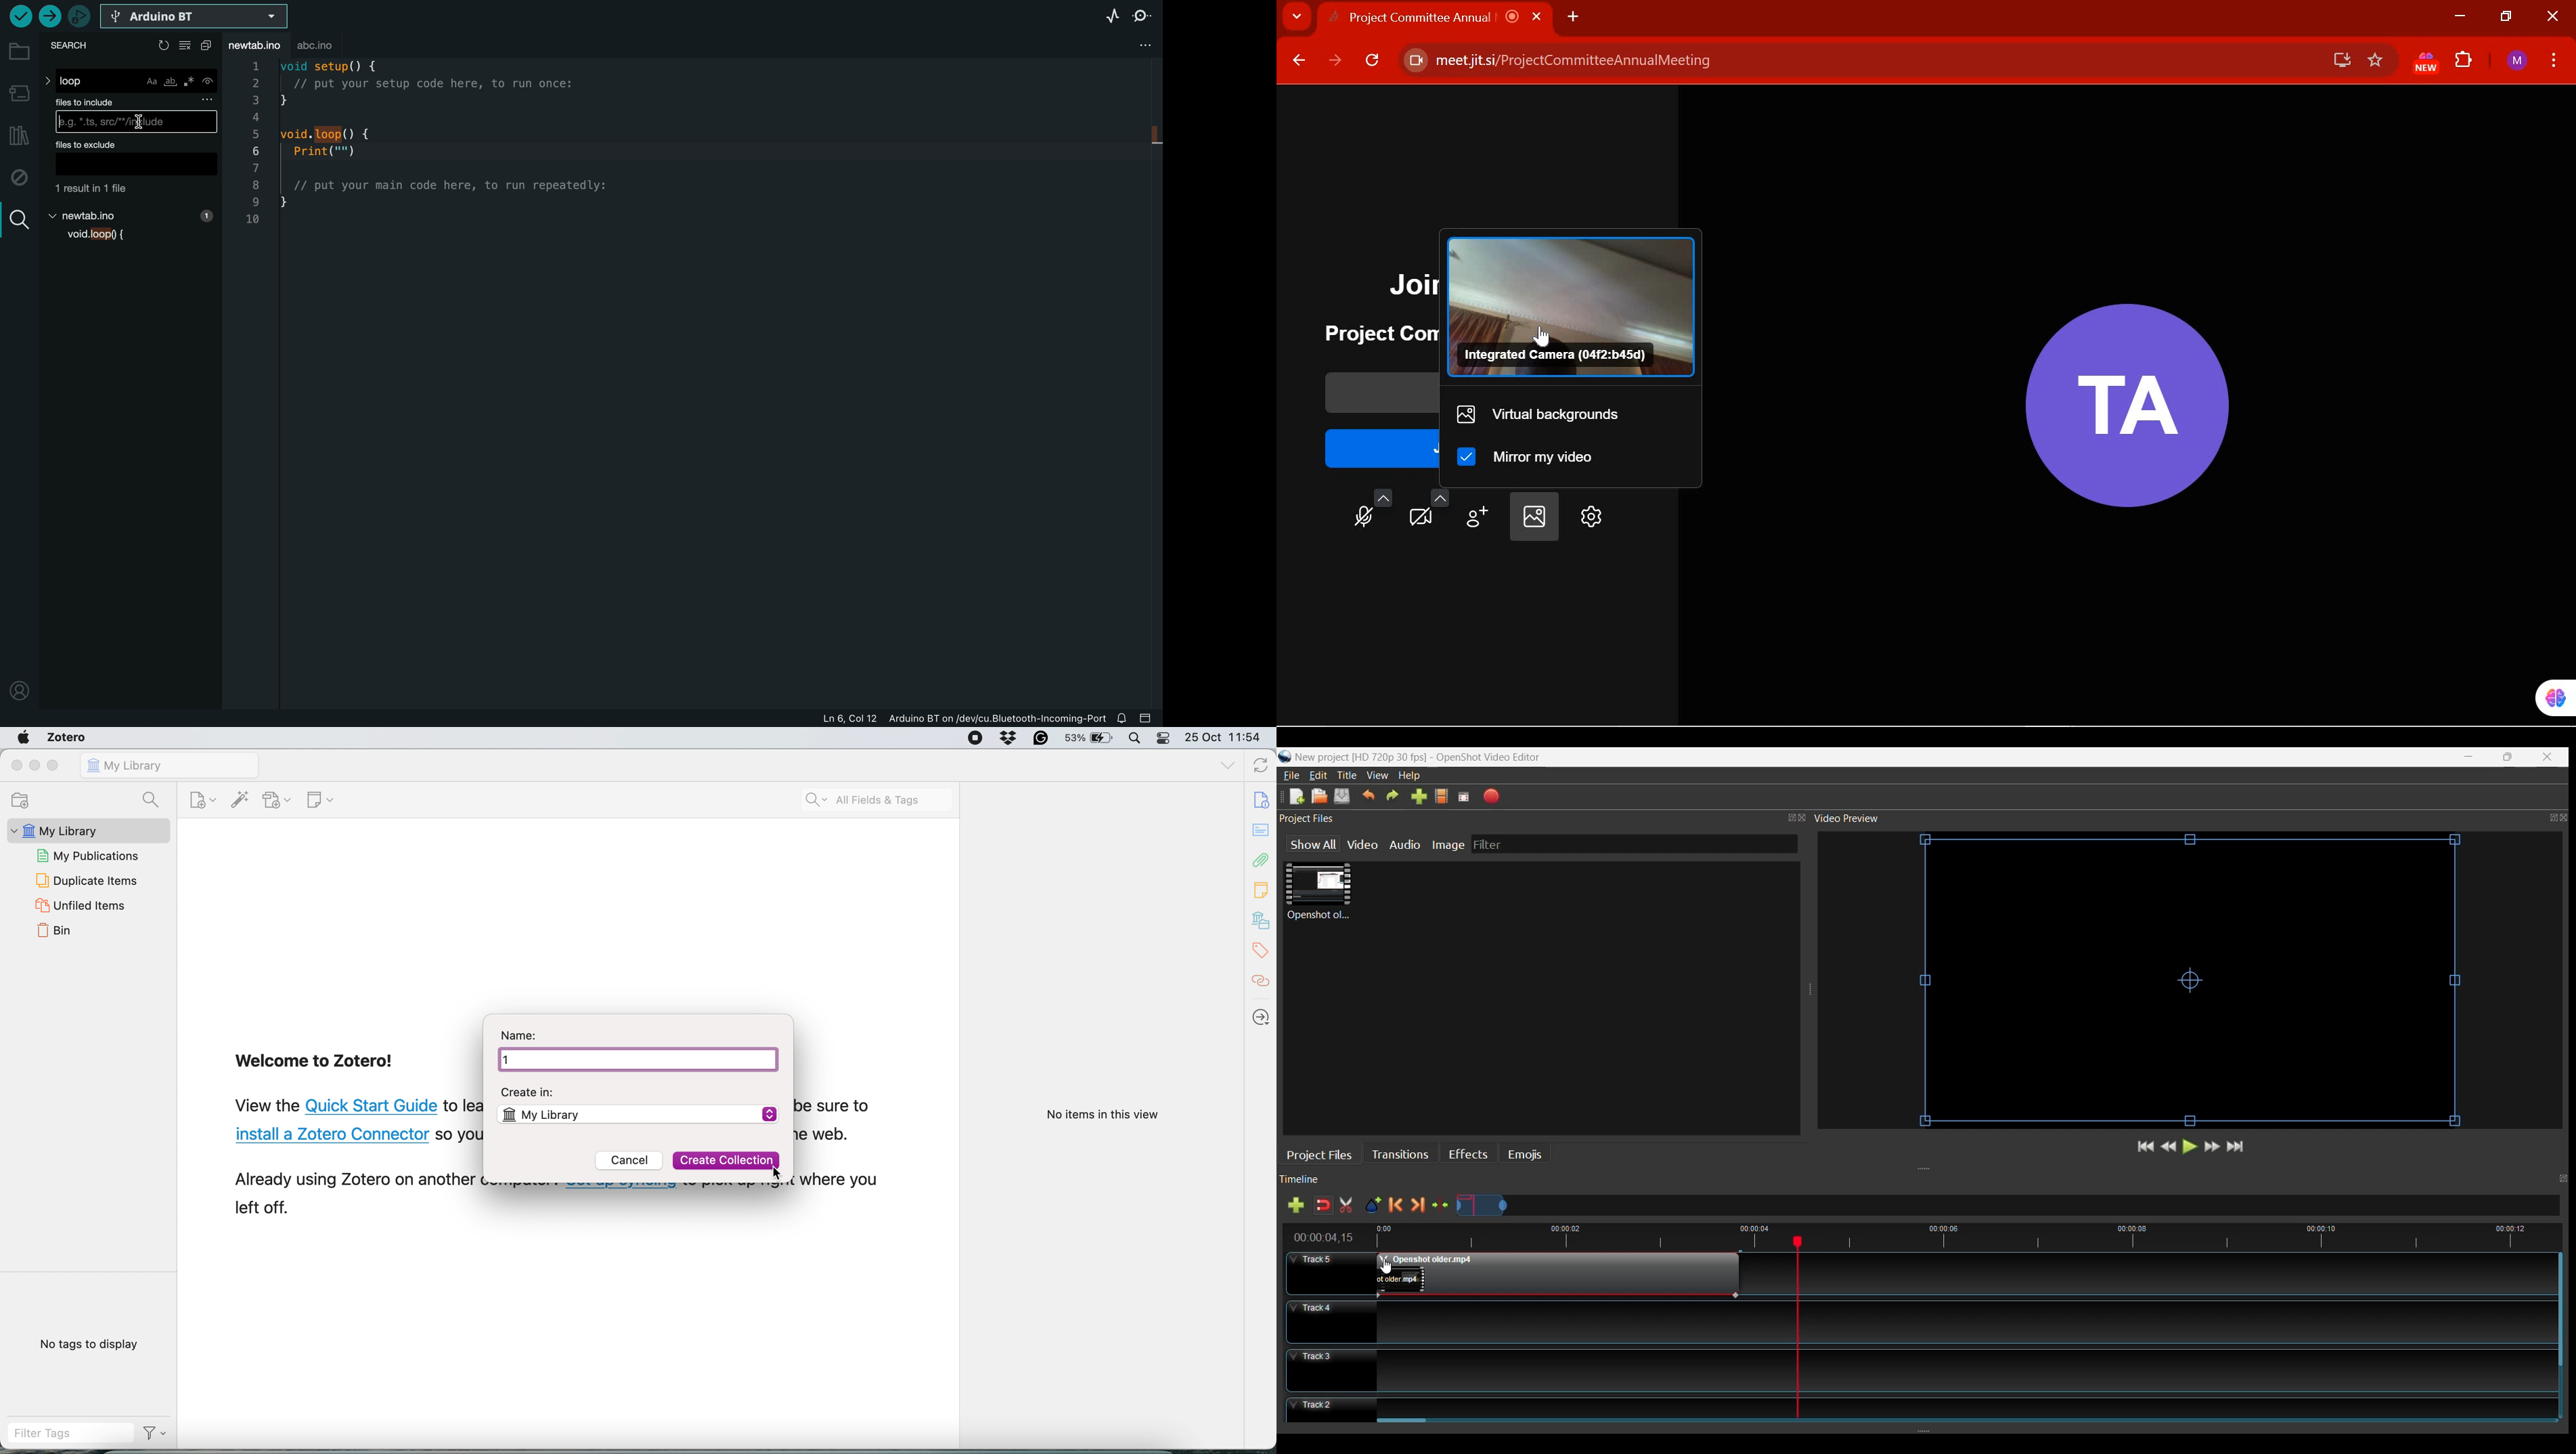 The image size is (2576, 1456). What do you see at coordinates (1092, 738) in the screenshot?
I see `53% battery` at bounding box center [1092, 738].